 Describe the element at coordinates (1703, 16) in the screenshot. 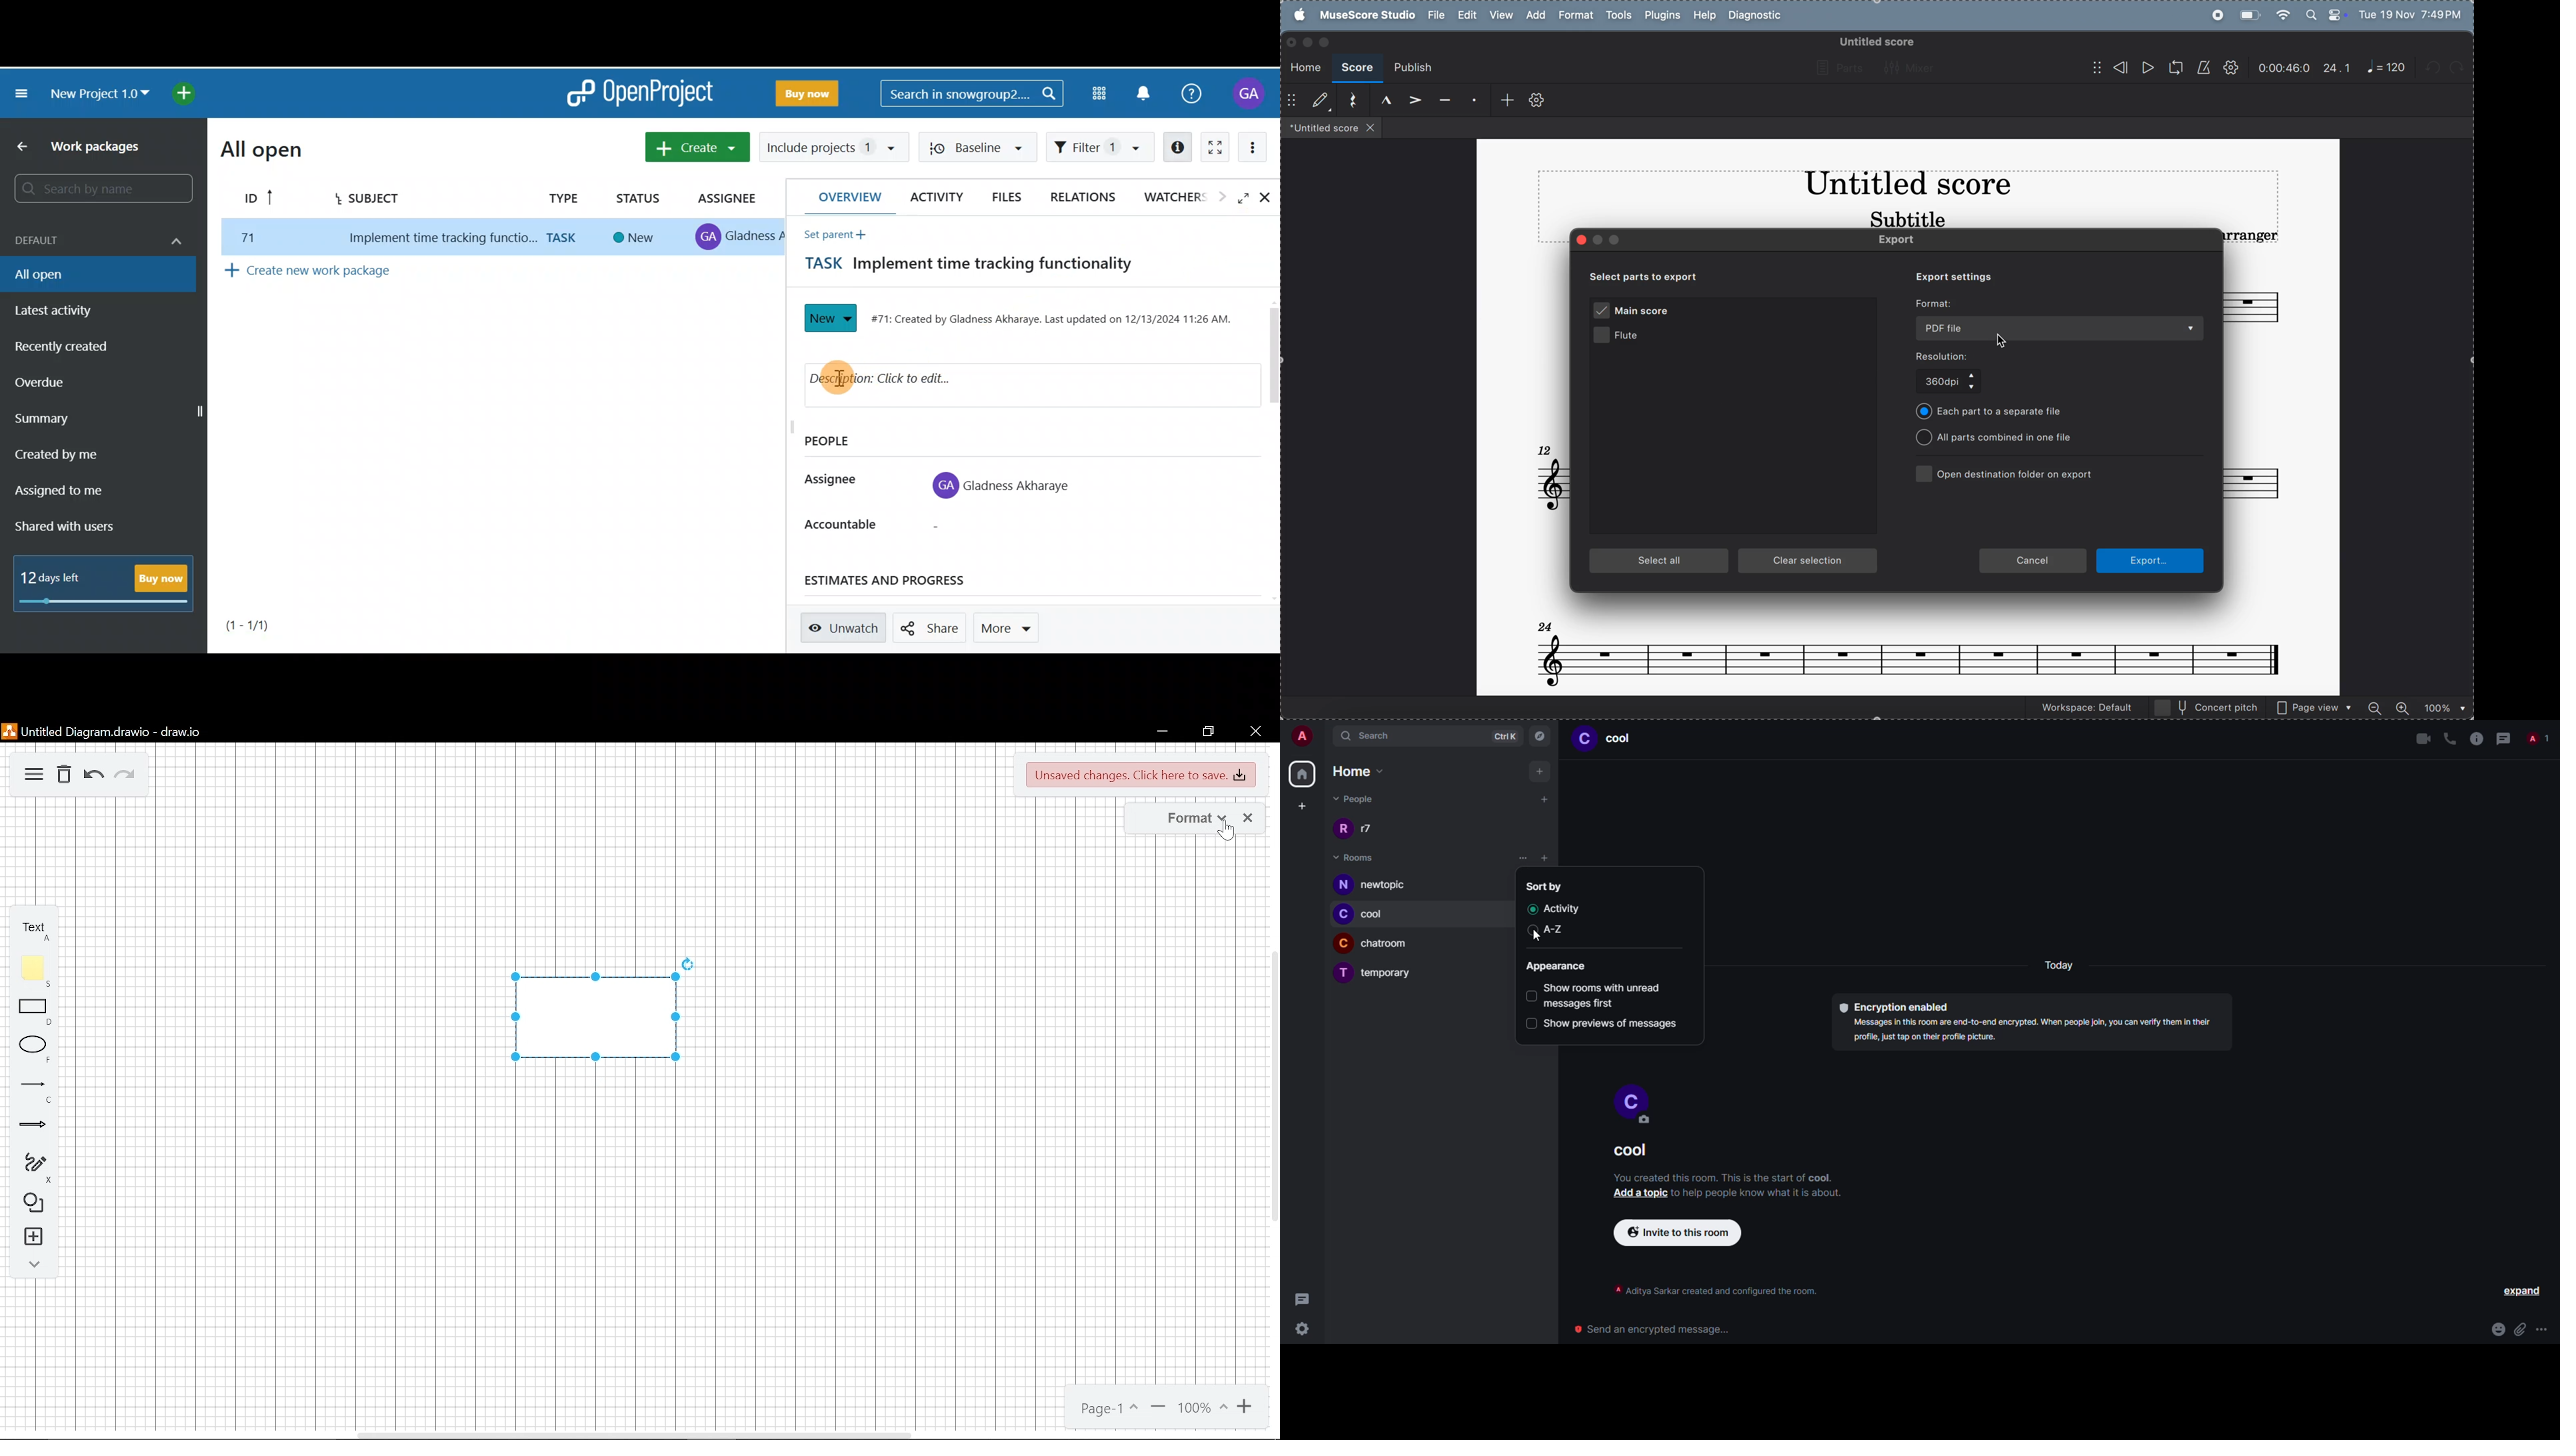

I see `help` at that location.